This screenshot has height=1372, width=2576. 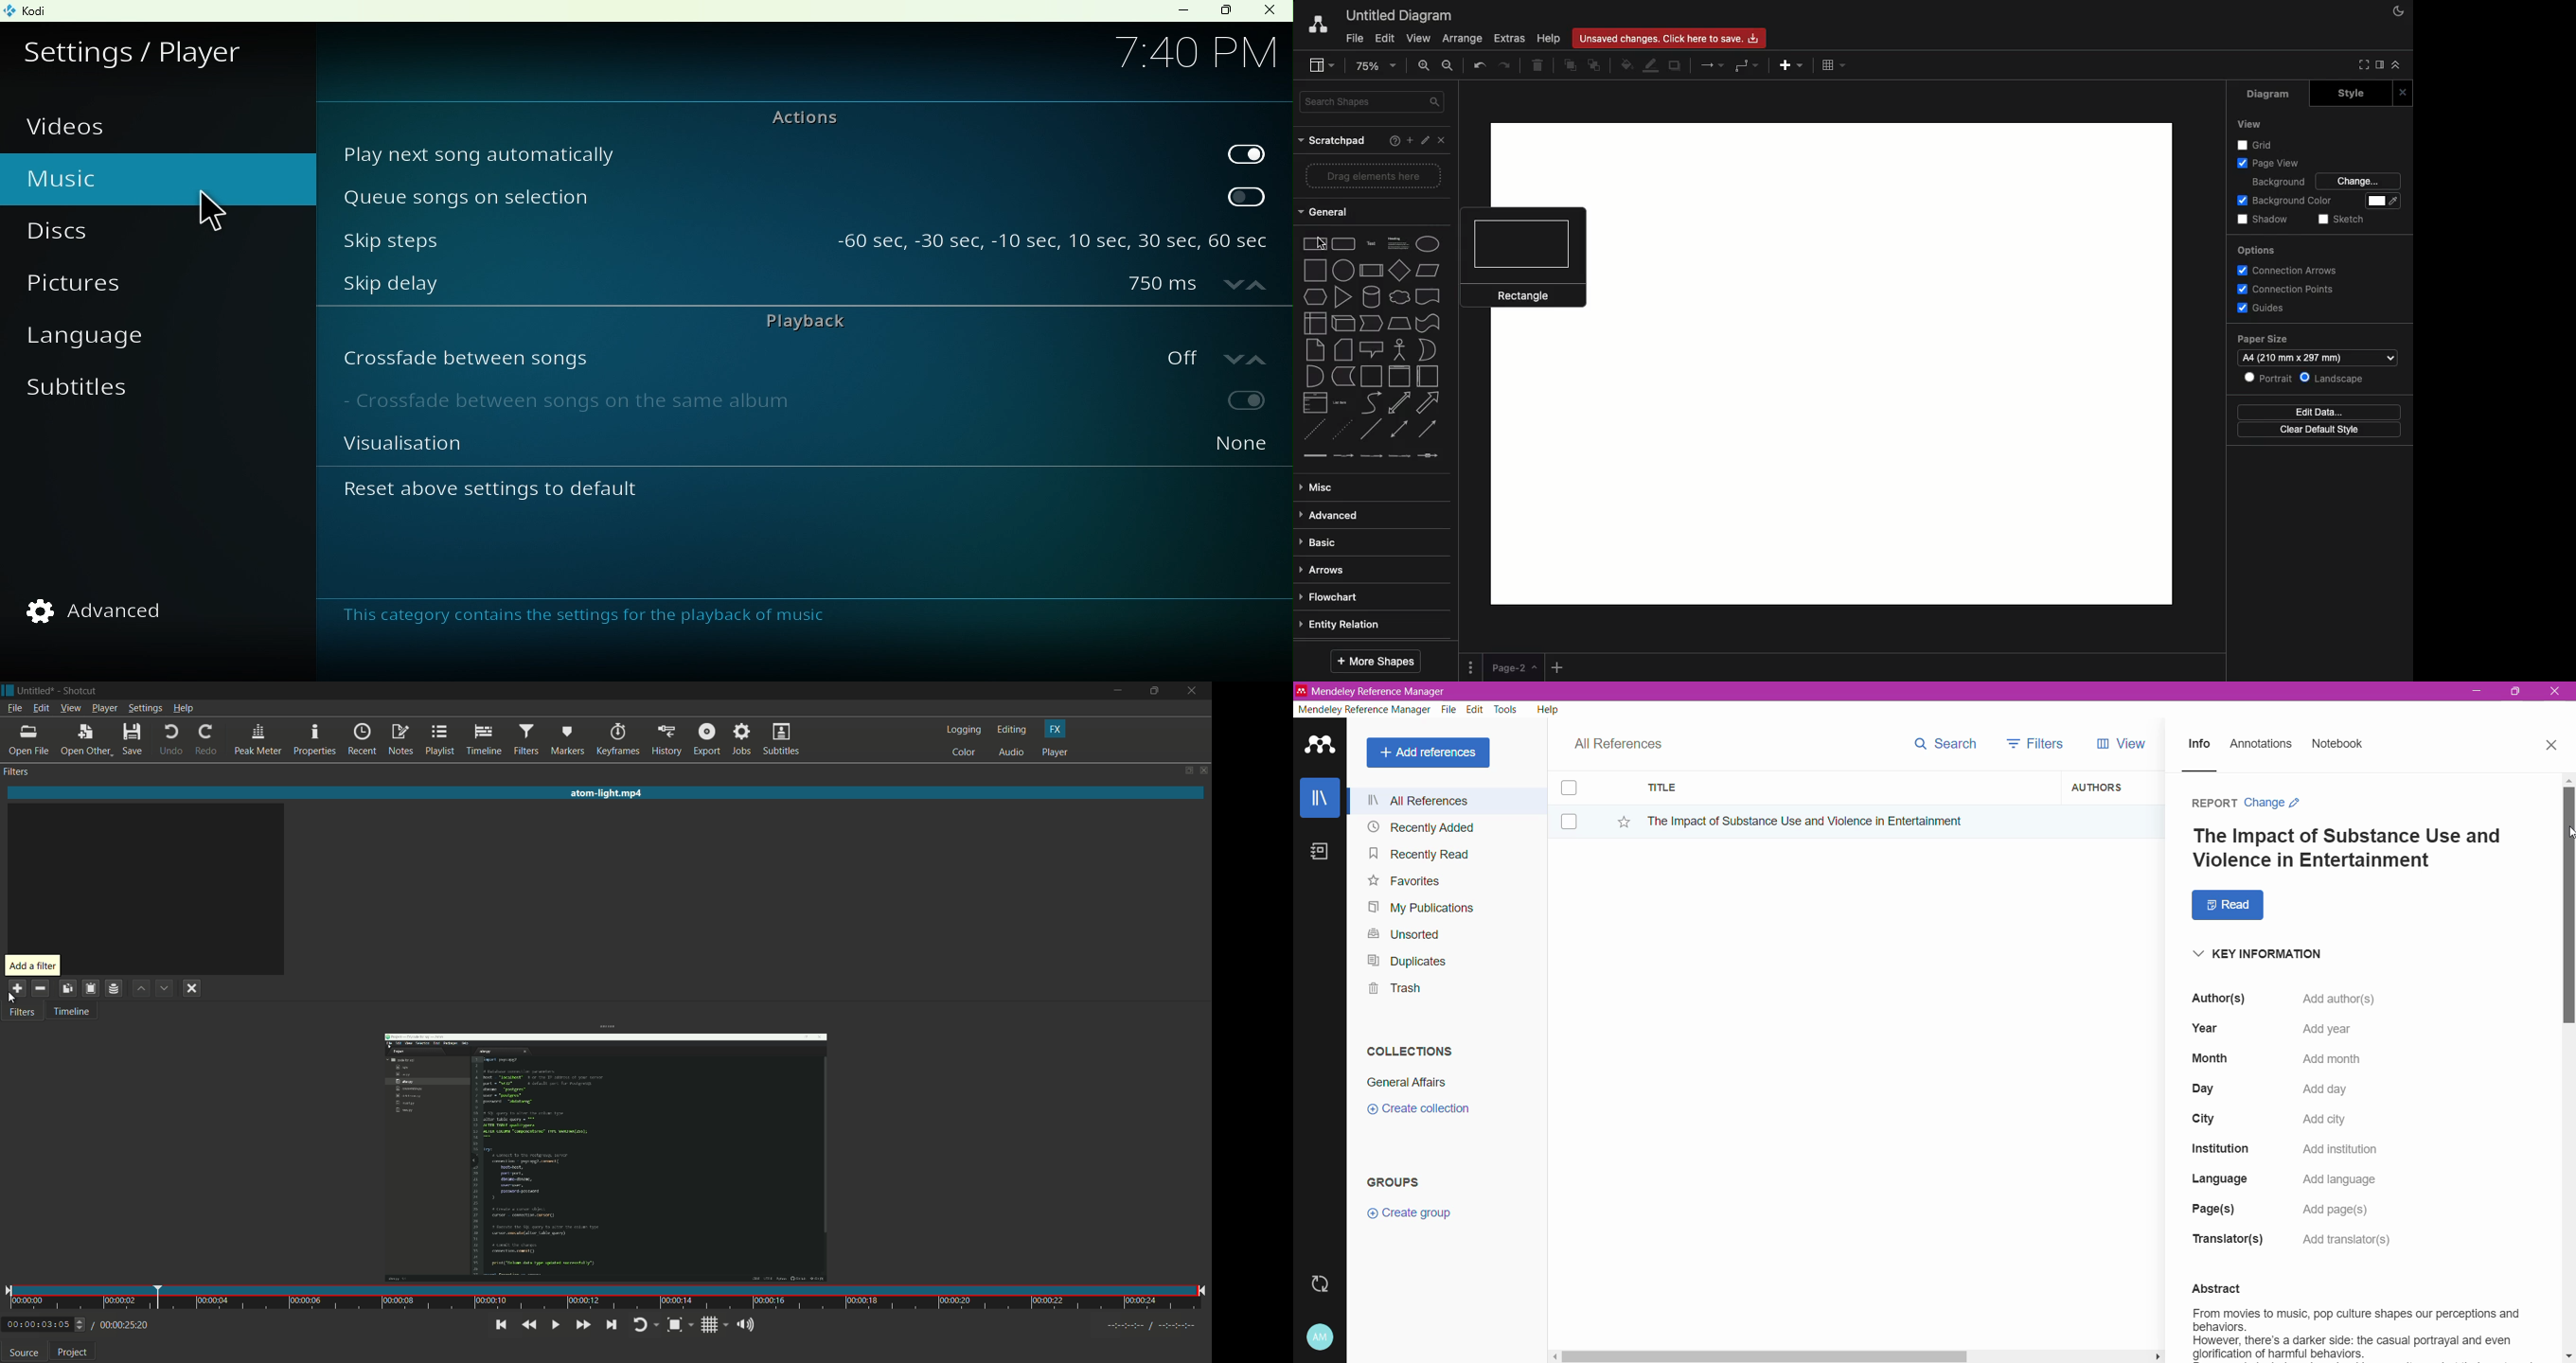 What do you see at coordinates (1401, 933) in the screenshot?
I see `Unsorted` at bounding box center [1401, 933].